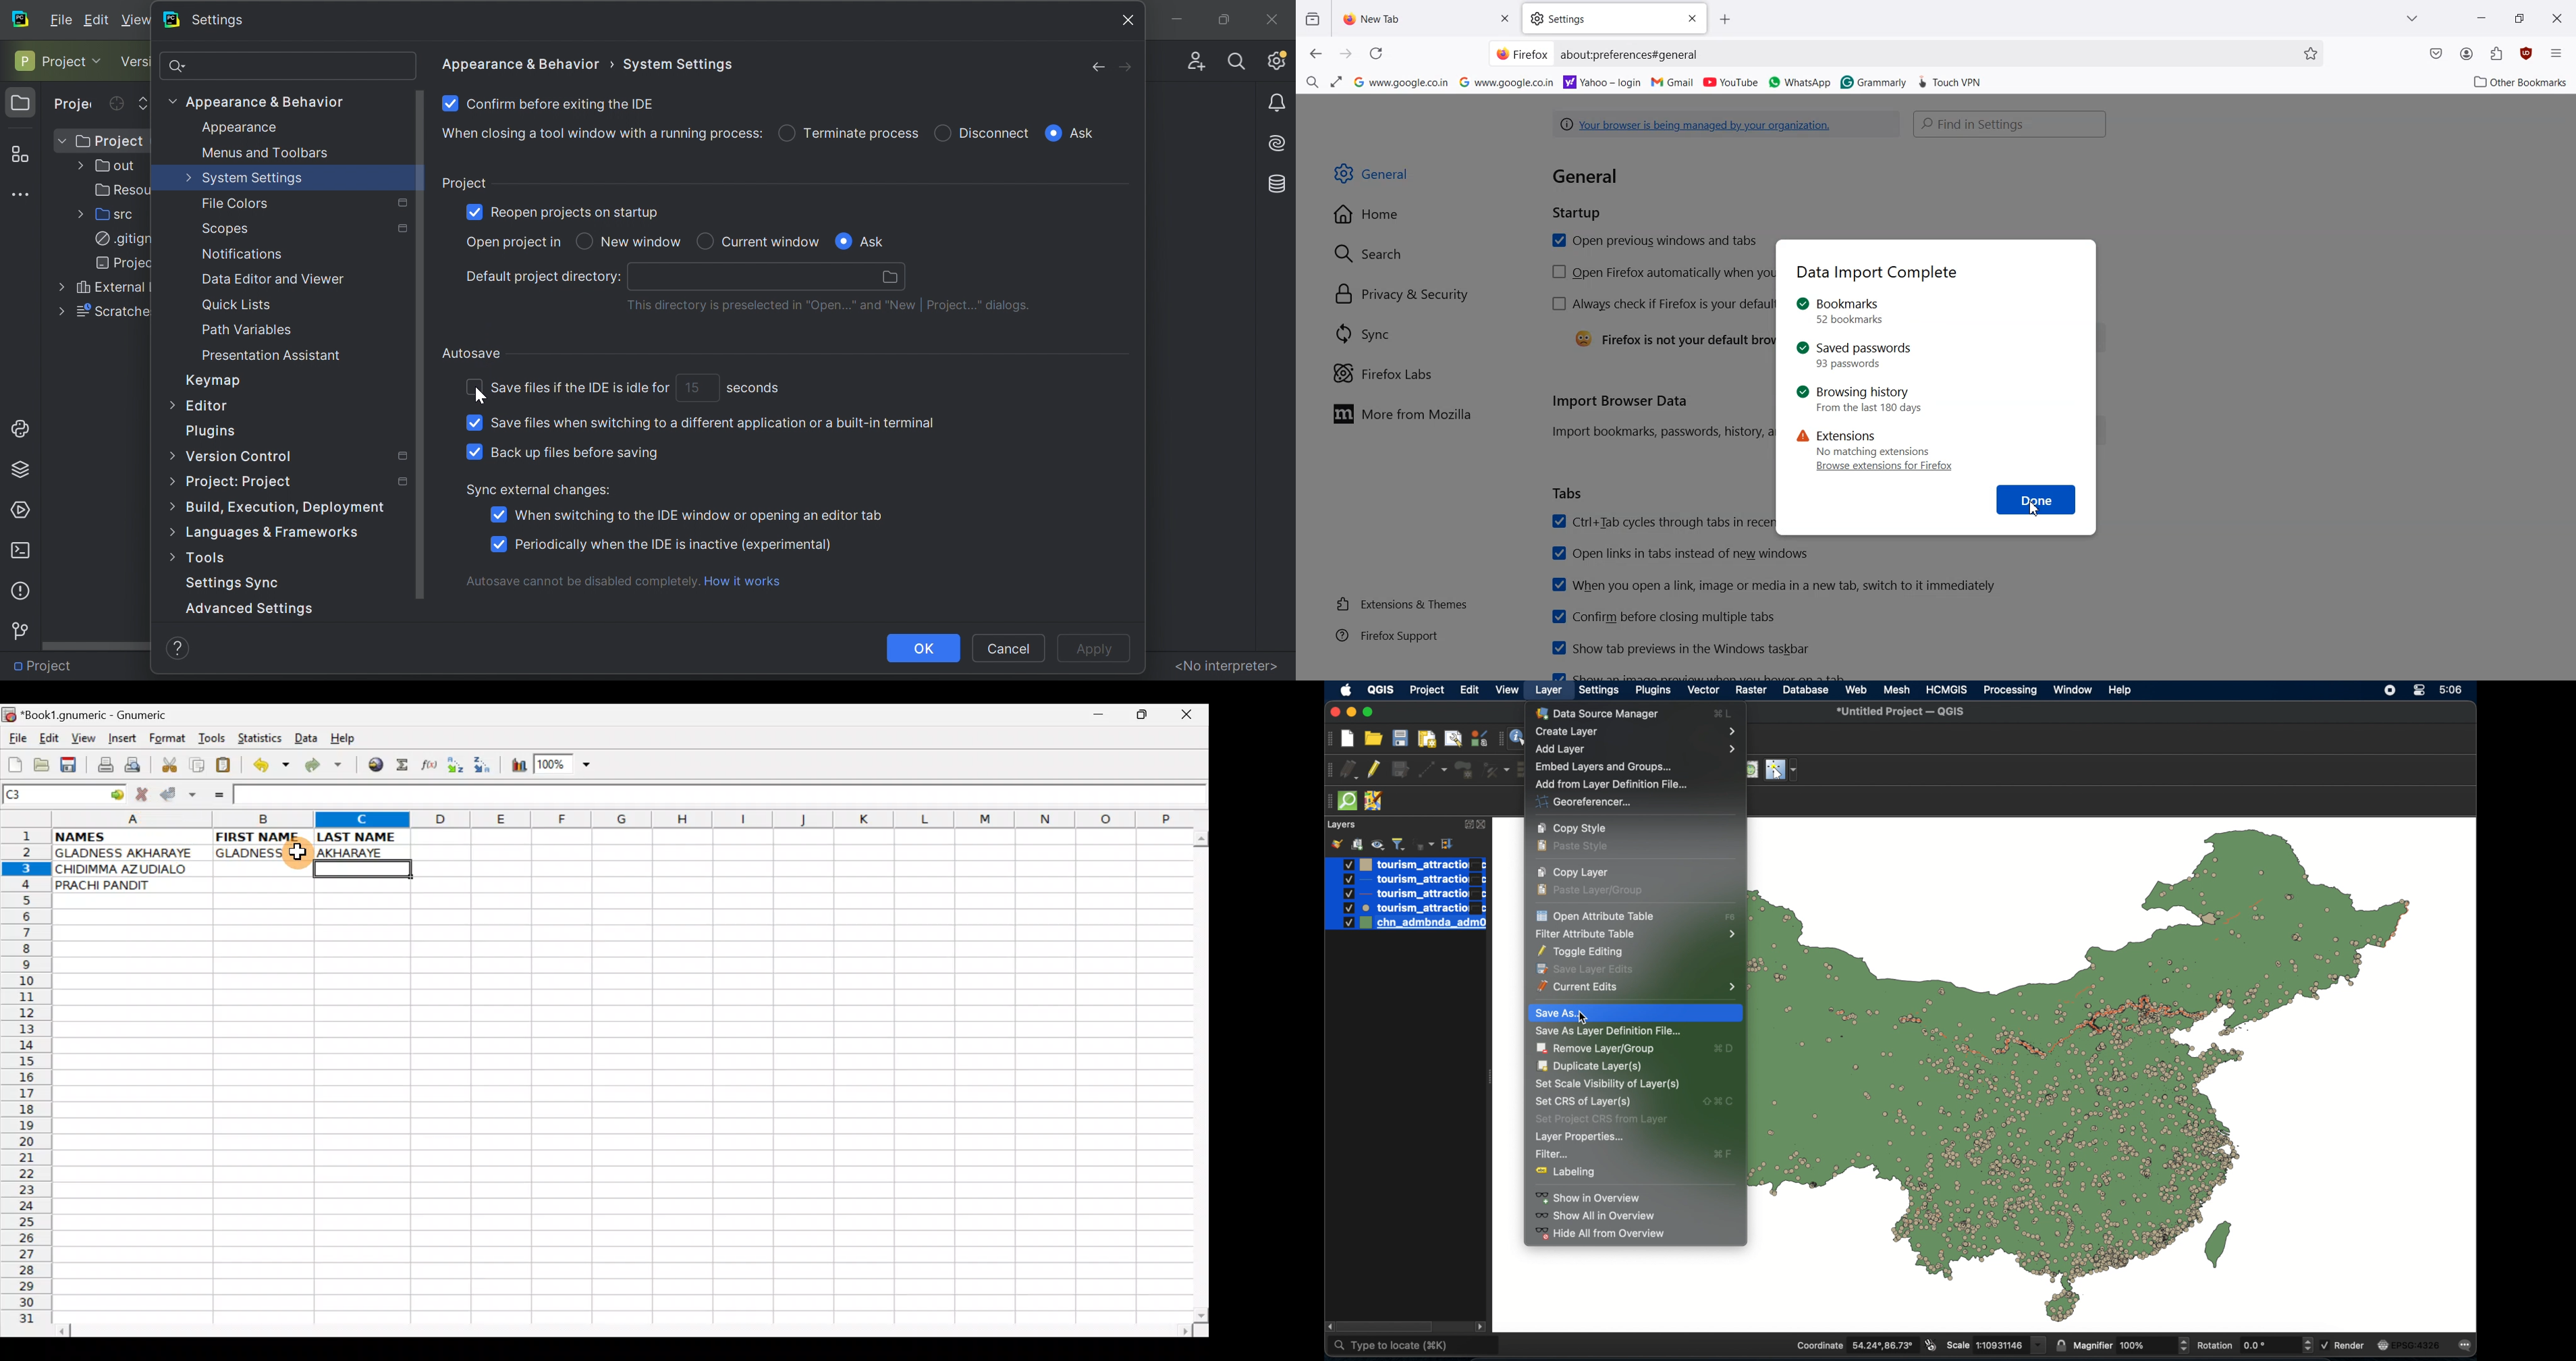 The height and width of the screenshot is (1372, 2576). I want to click on Home, so click(1370, 215).